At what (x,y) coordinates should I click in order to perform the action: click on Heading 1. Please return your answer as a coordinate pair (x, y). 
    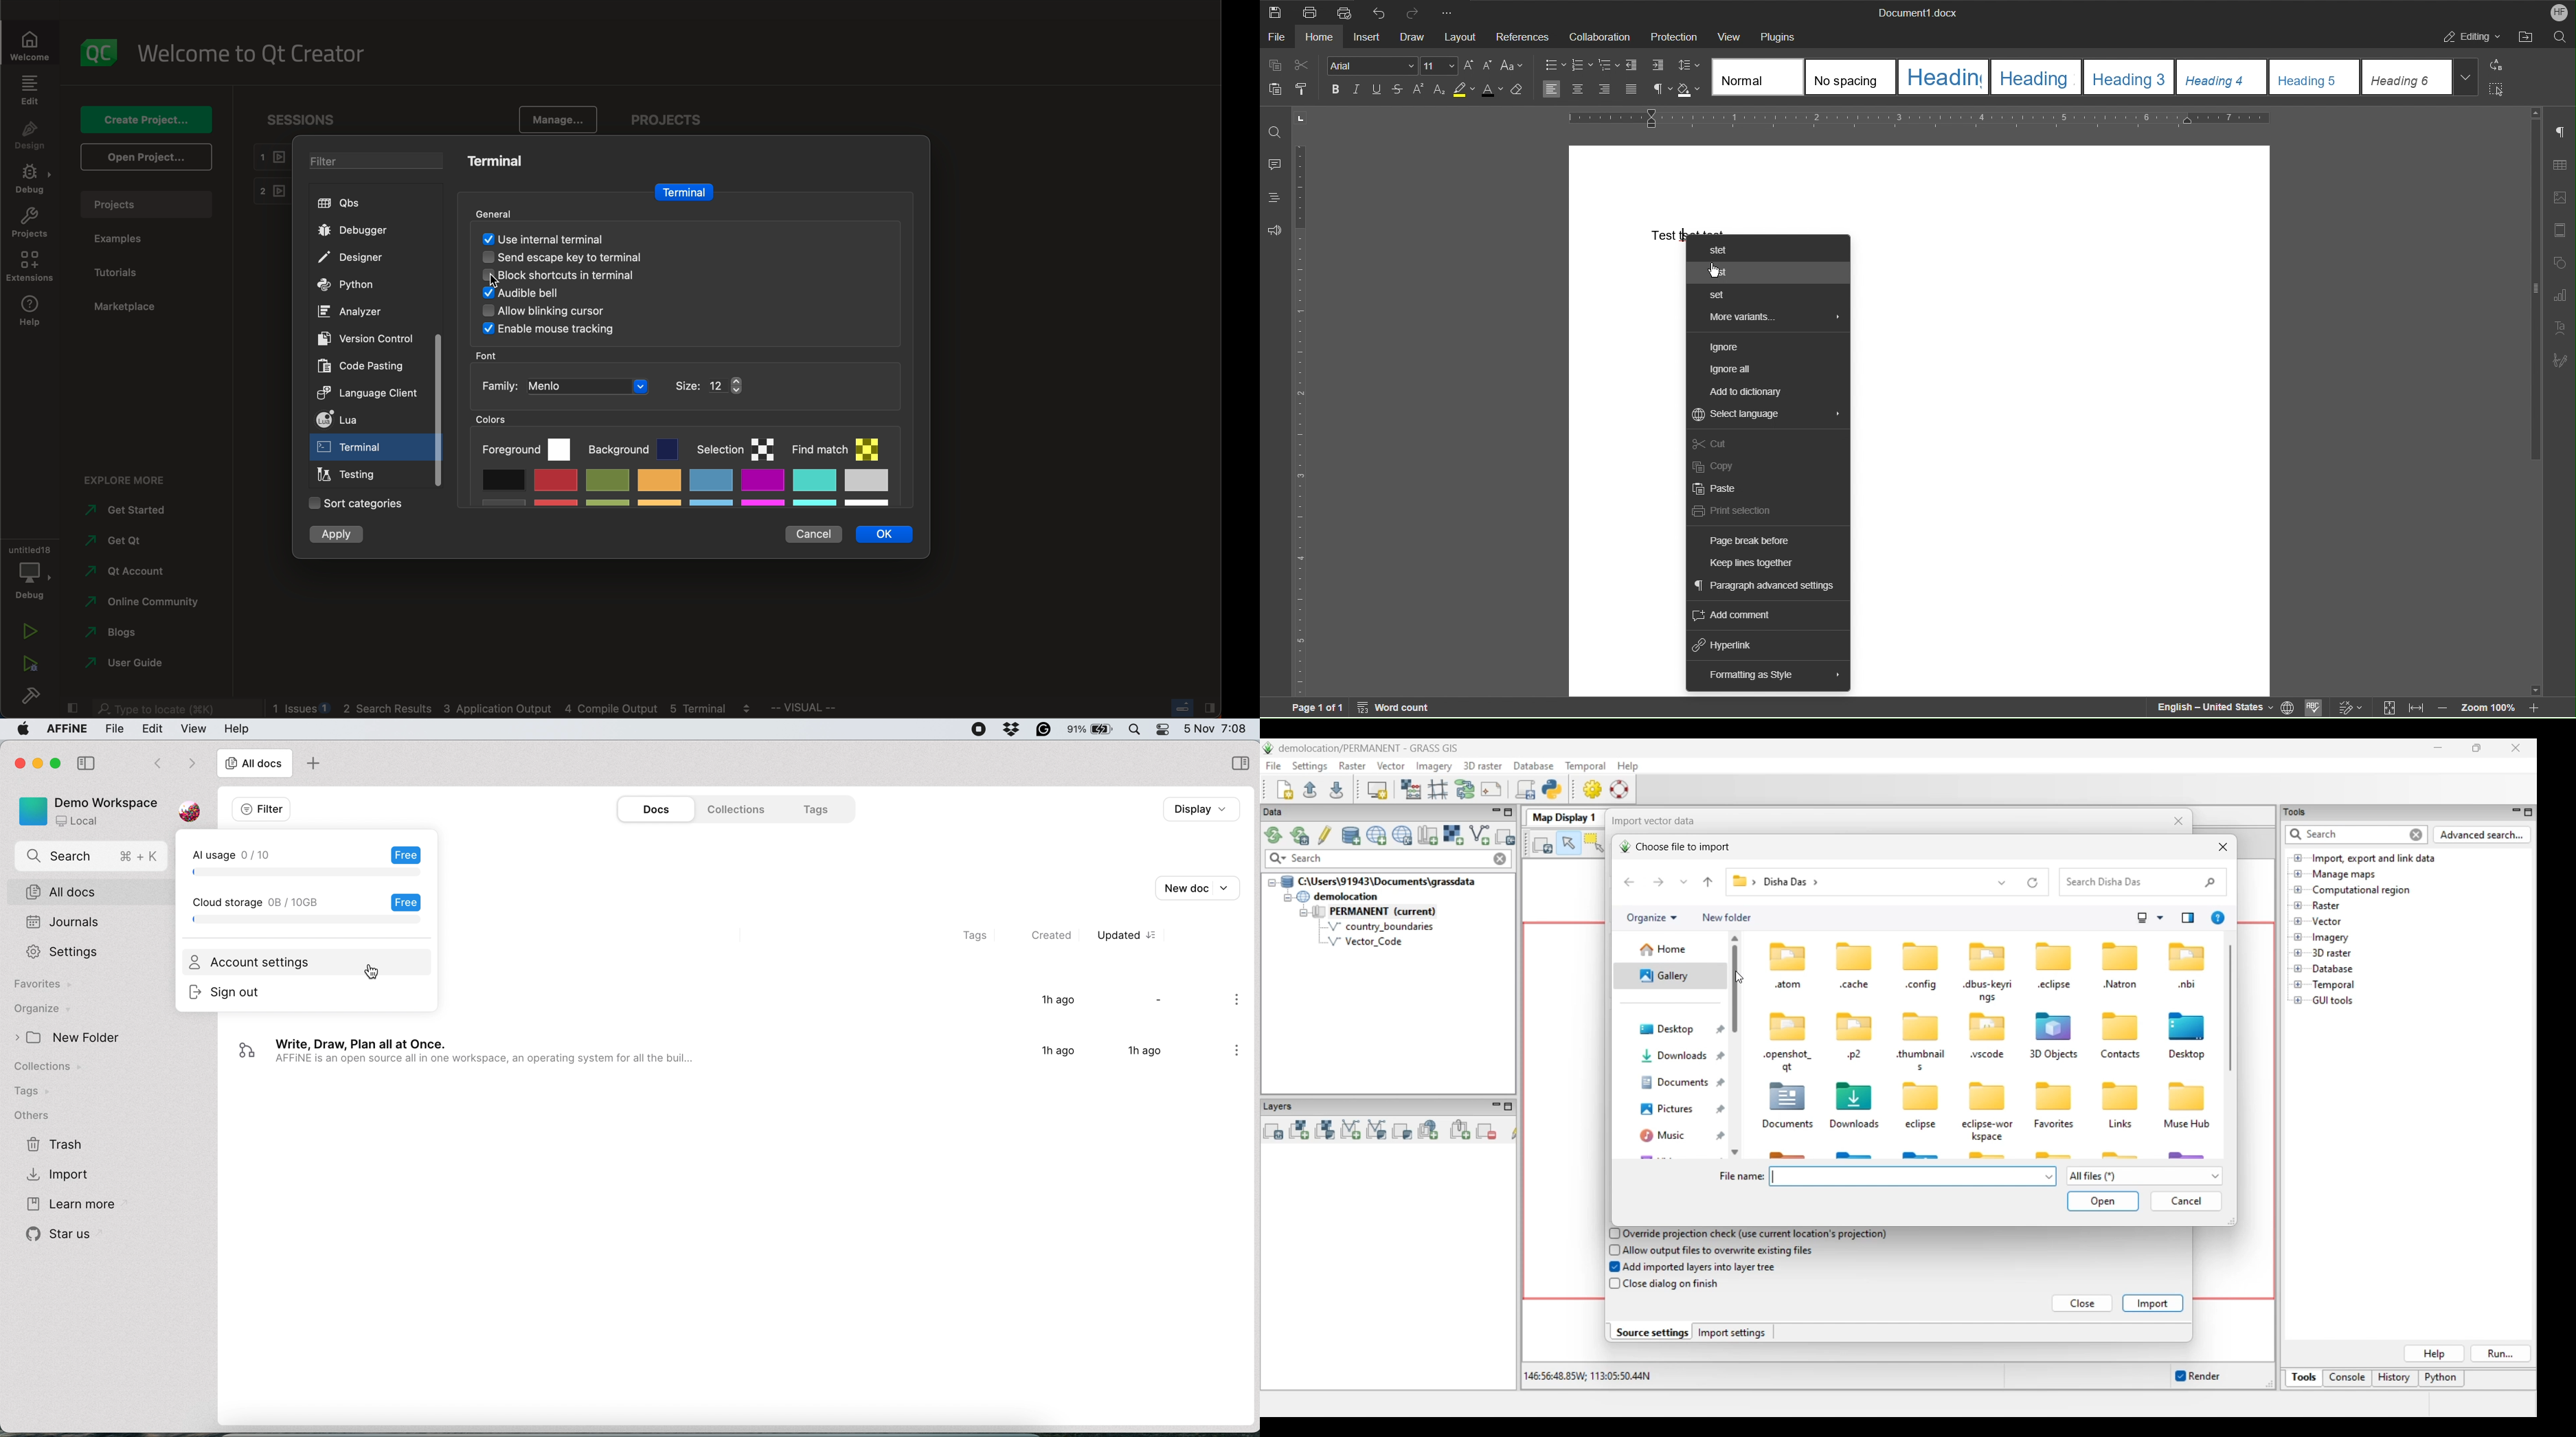
    Looking at the image, I should click on (1943, 77).